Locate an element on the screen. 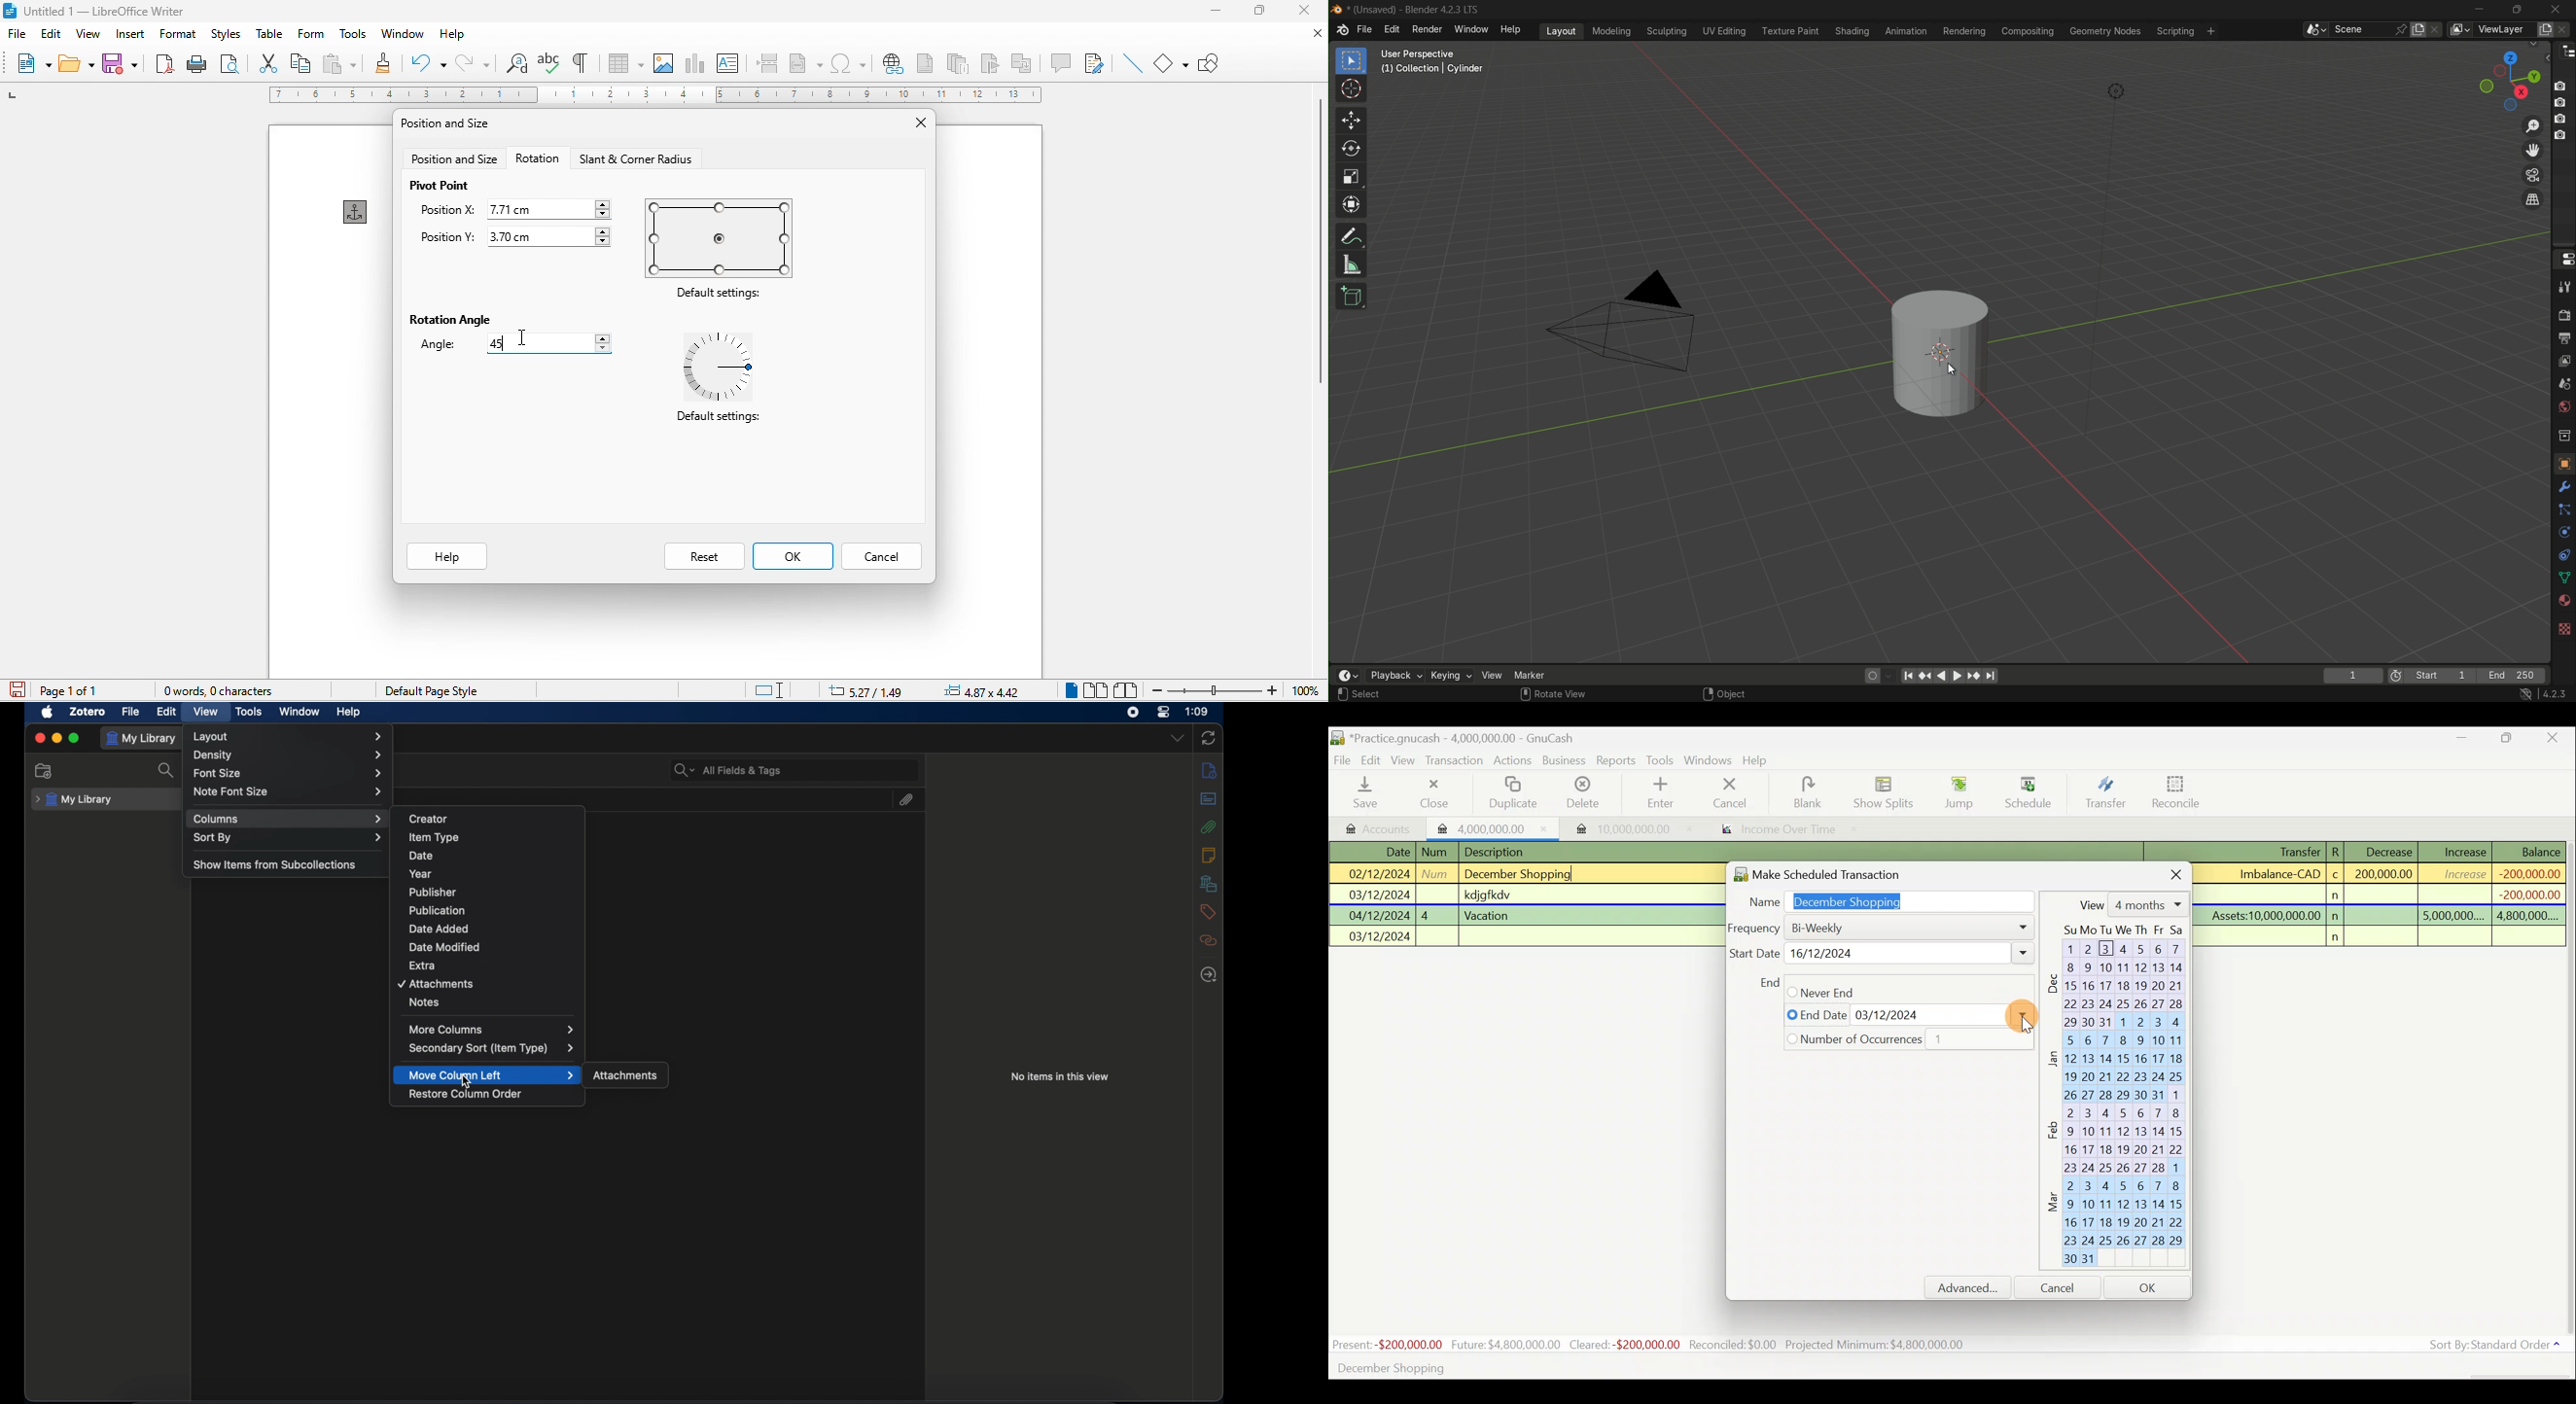 This screenshot has width=2576, height=1428. image is located at coordinates (666, 62).